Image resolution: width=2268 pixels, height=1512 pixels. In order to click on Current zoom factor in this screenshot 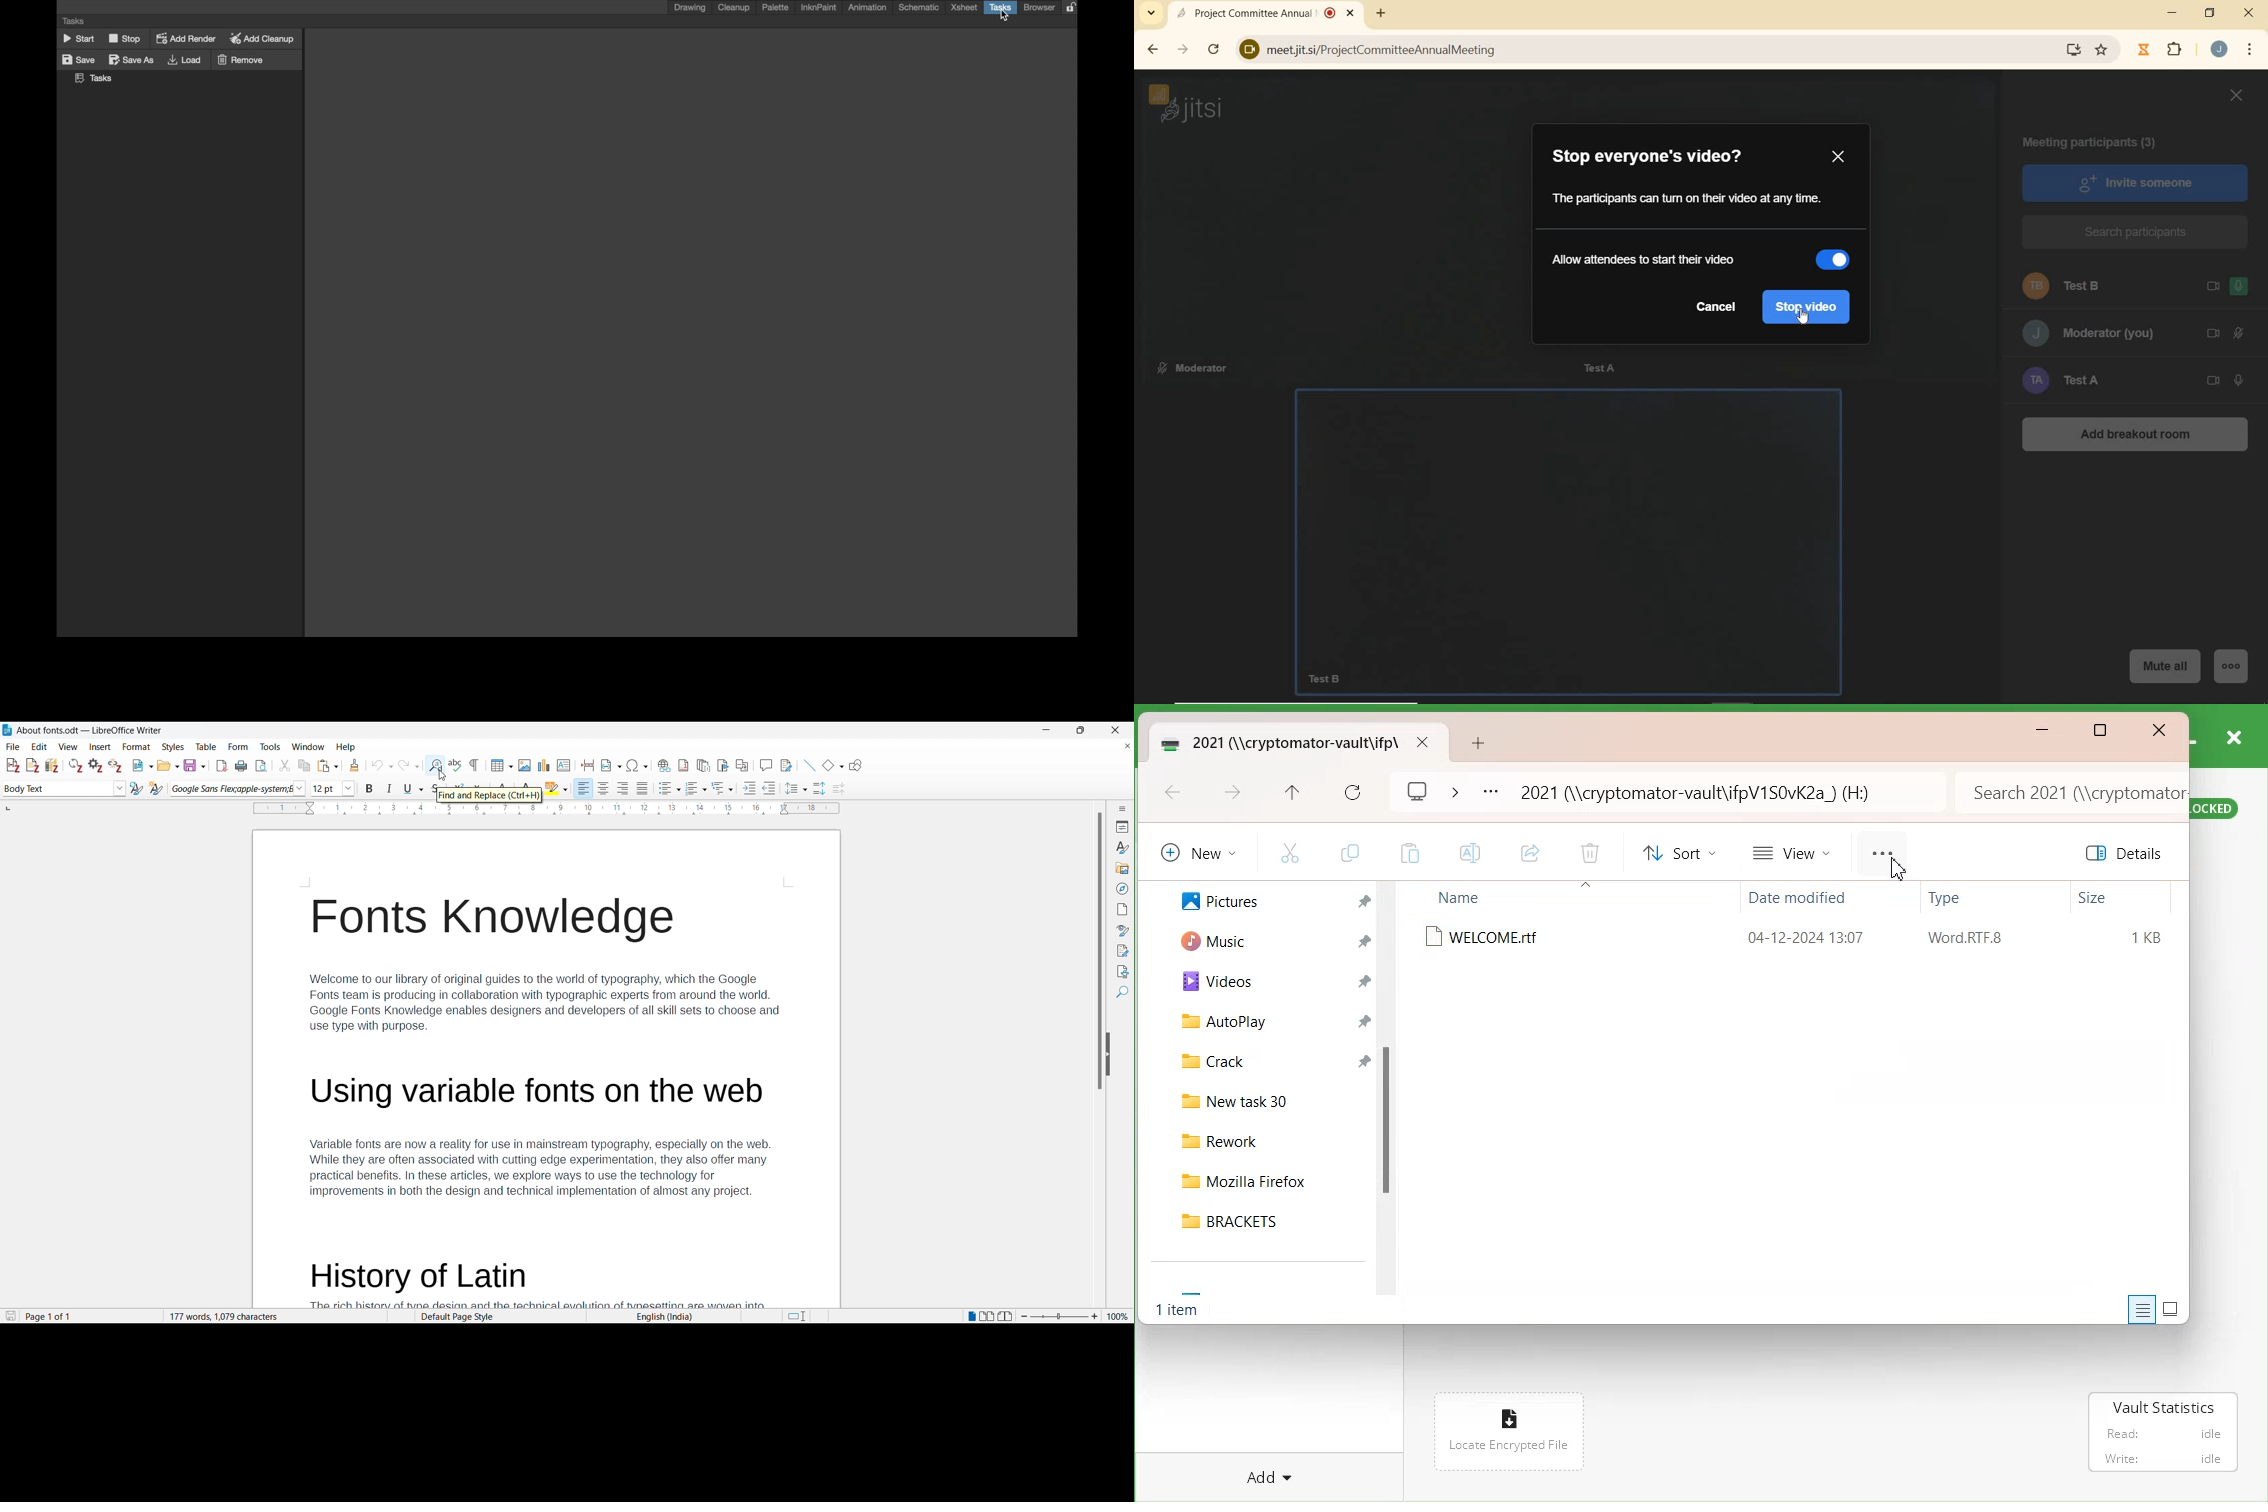, I will do `click(1117, 1318)`.